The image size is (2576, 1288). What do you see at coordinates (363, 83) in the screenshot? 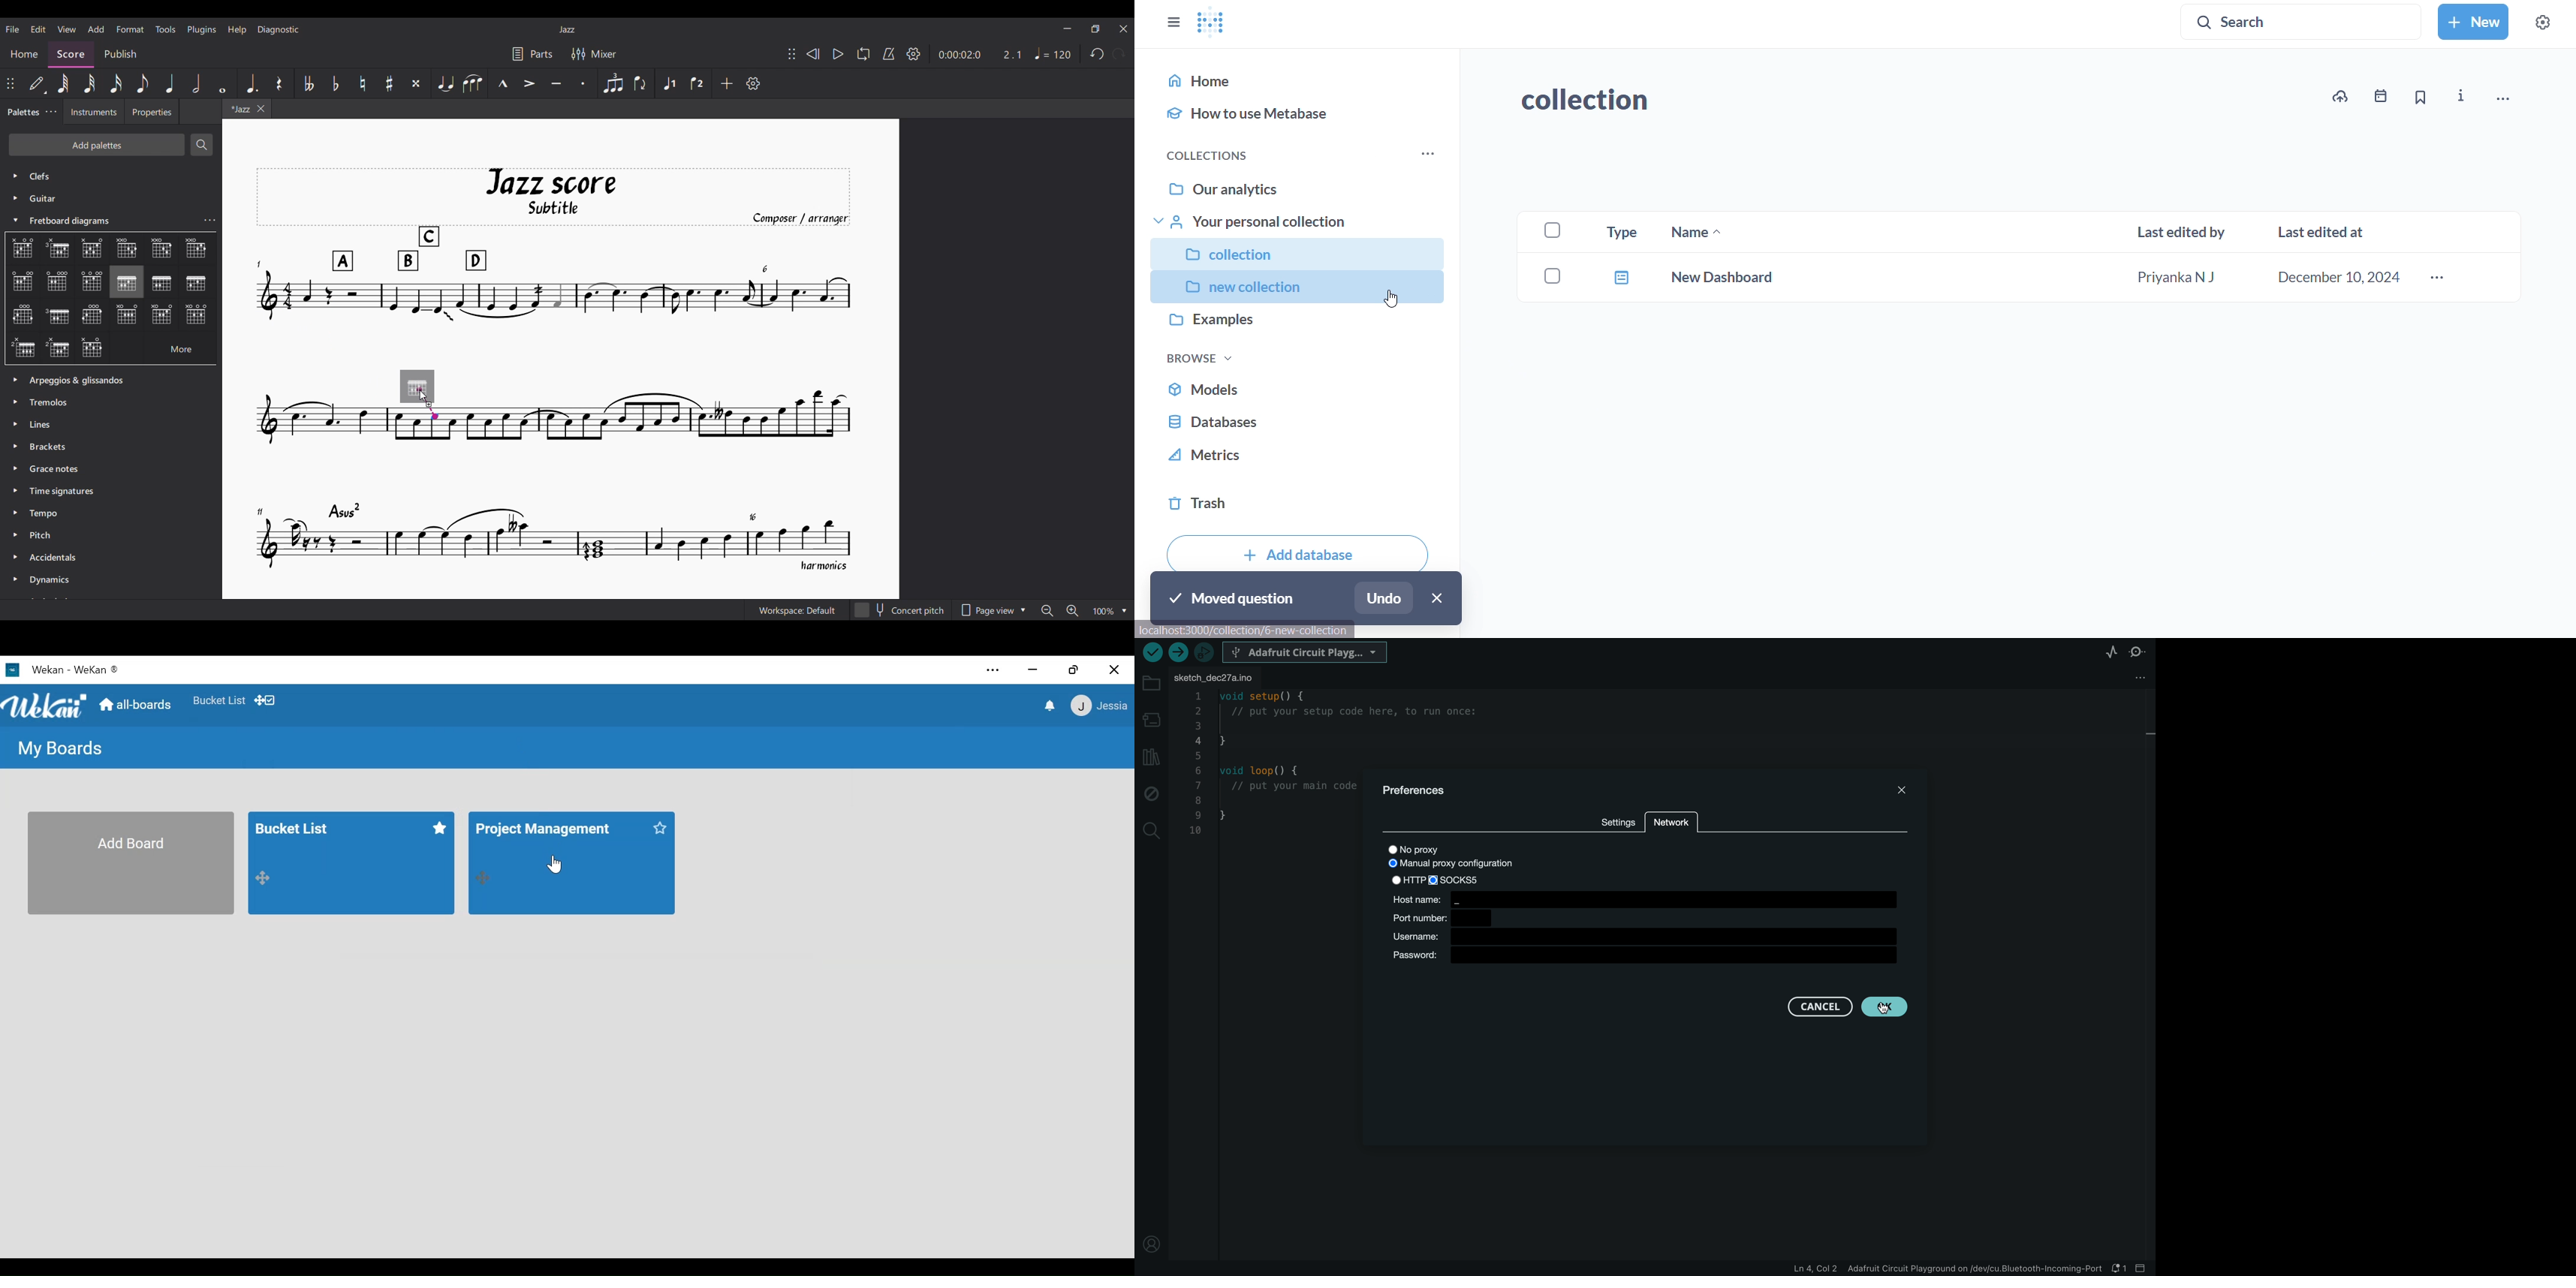
I see `Toggle natural` at bounding box center [363, 83].